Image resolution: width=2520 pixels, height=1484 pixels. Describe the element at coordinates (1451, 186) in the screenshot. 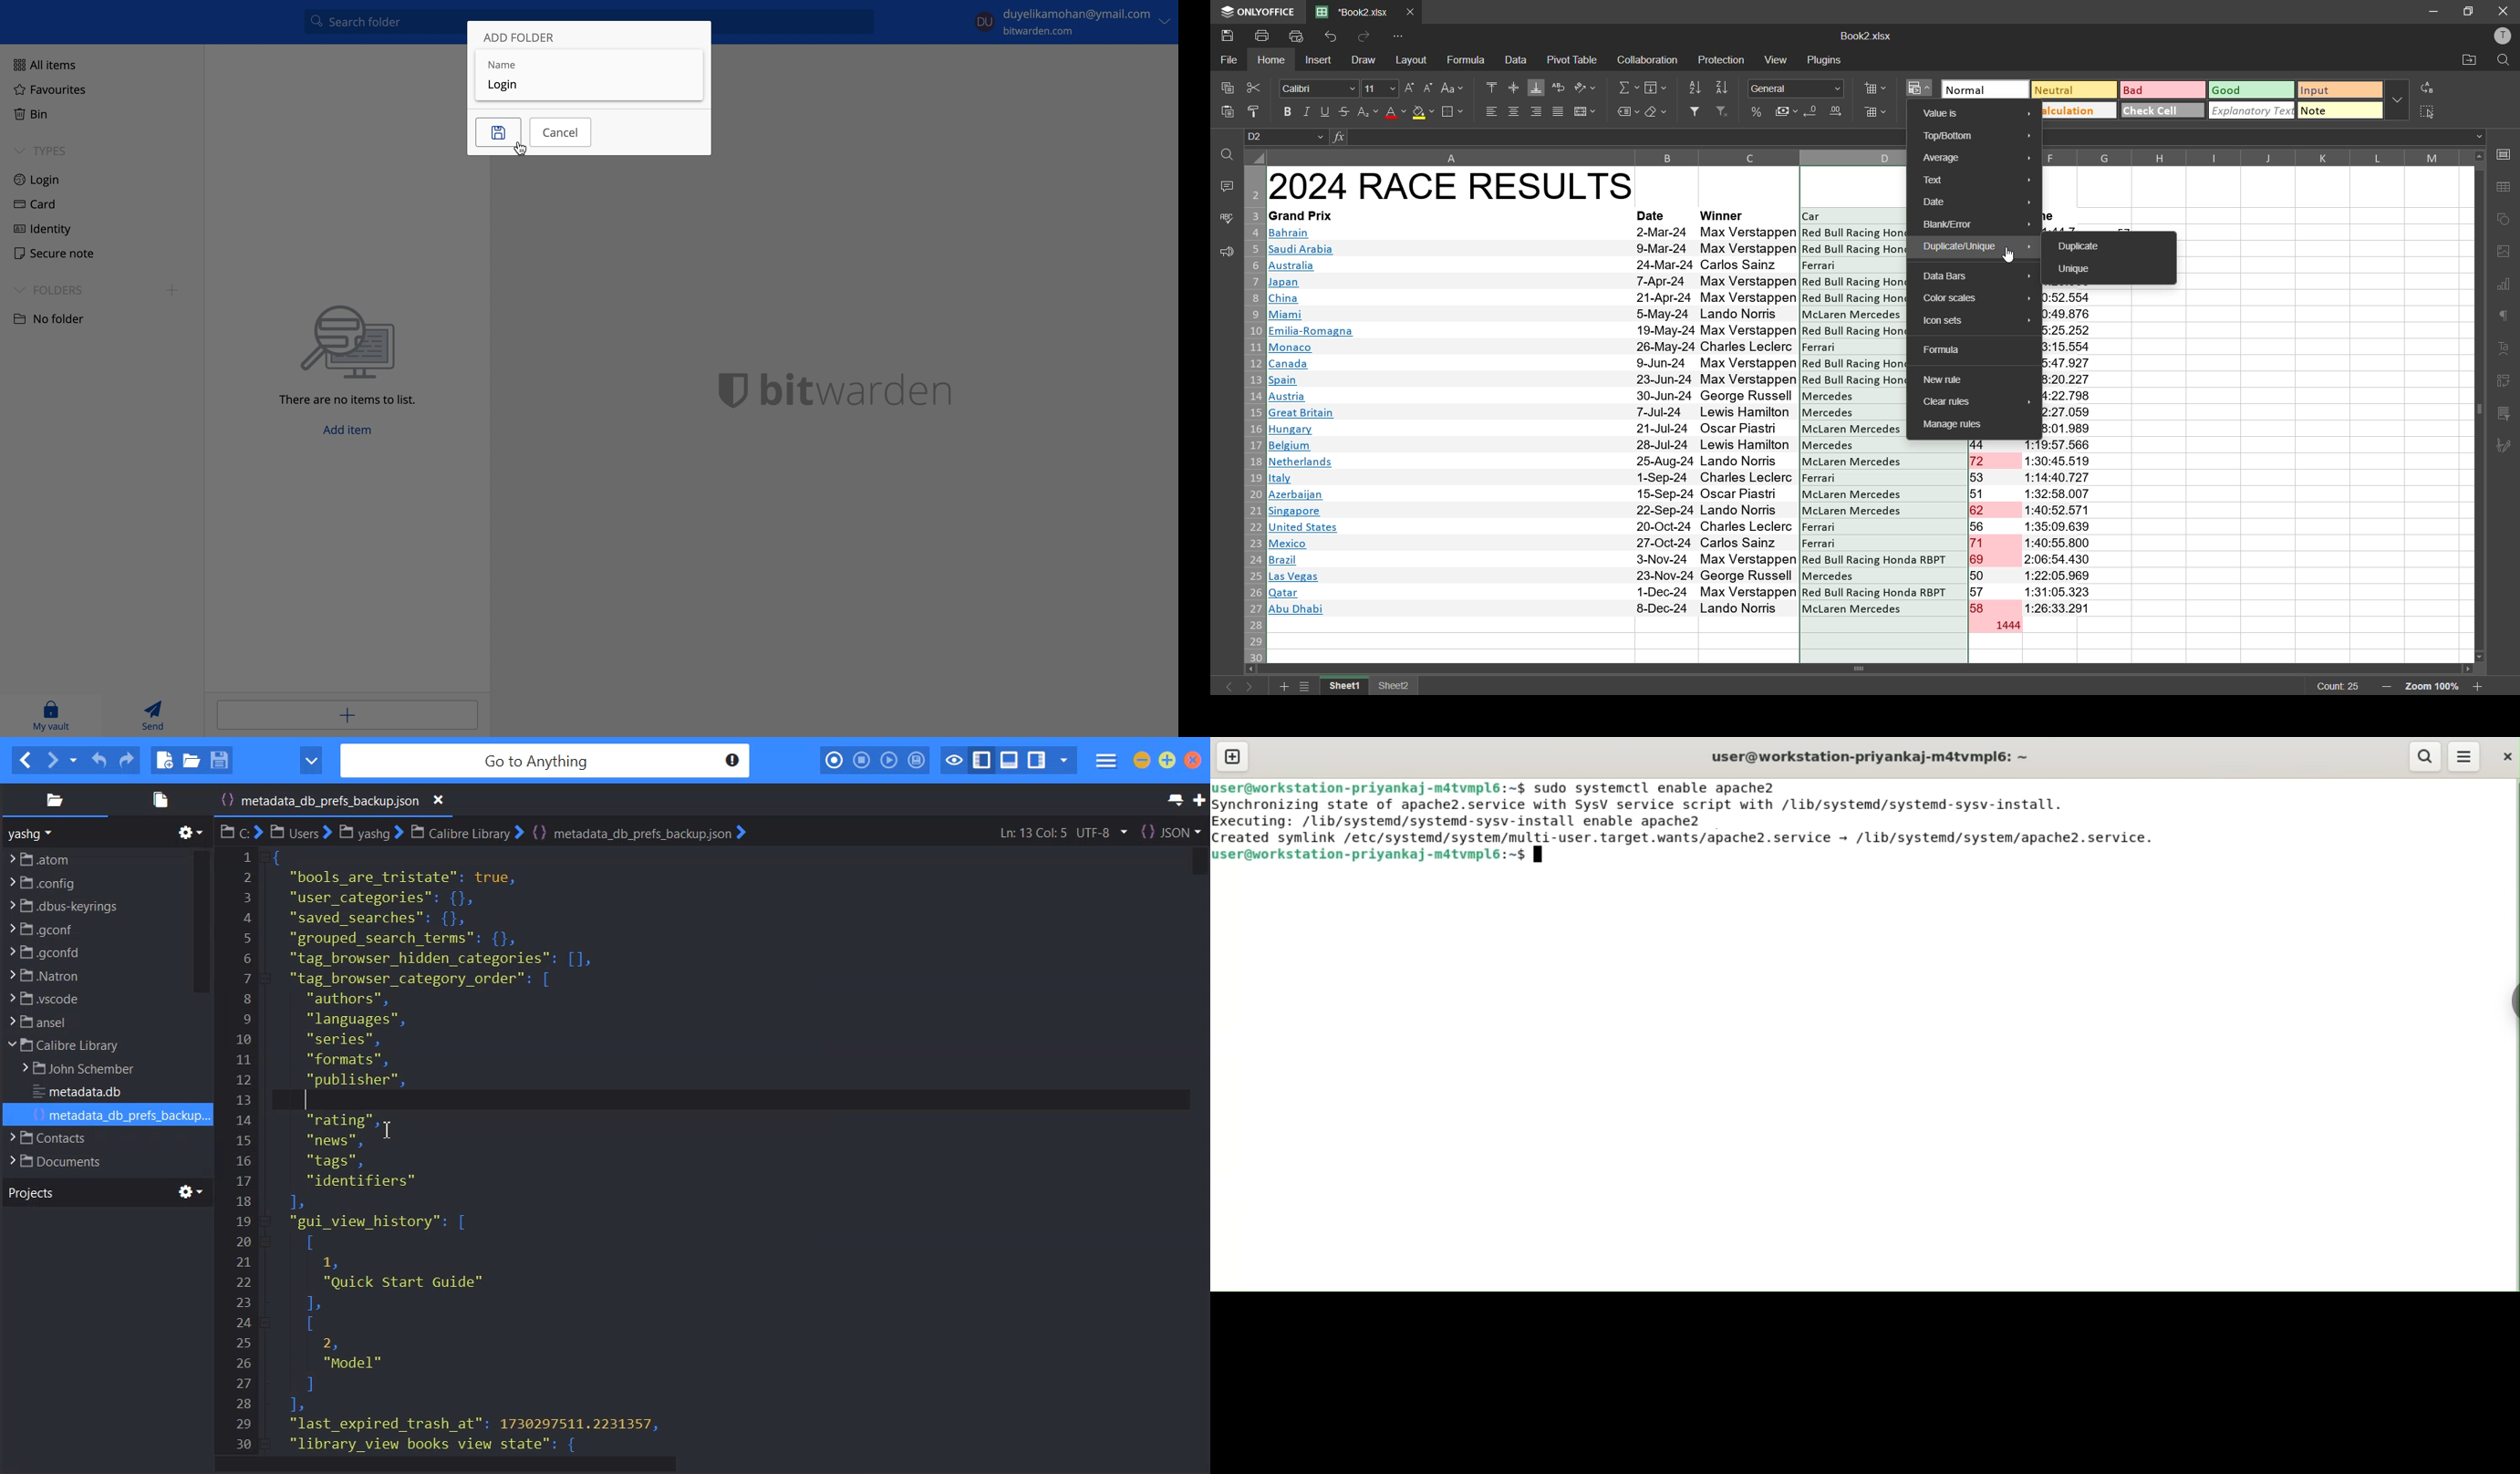

I see `race results ` at that location.